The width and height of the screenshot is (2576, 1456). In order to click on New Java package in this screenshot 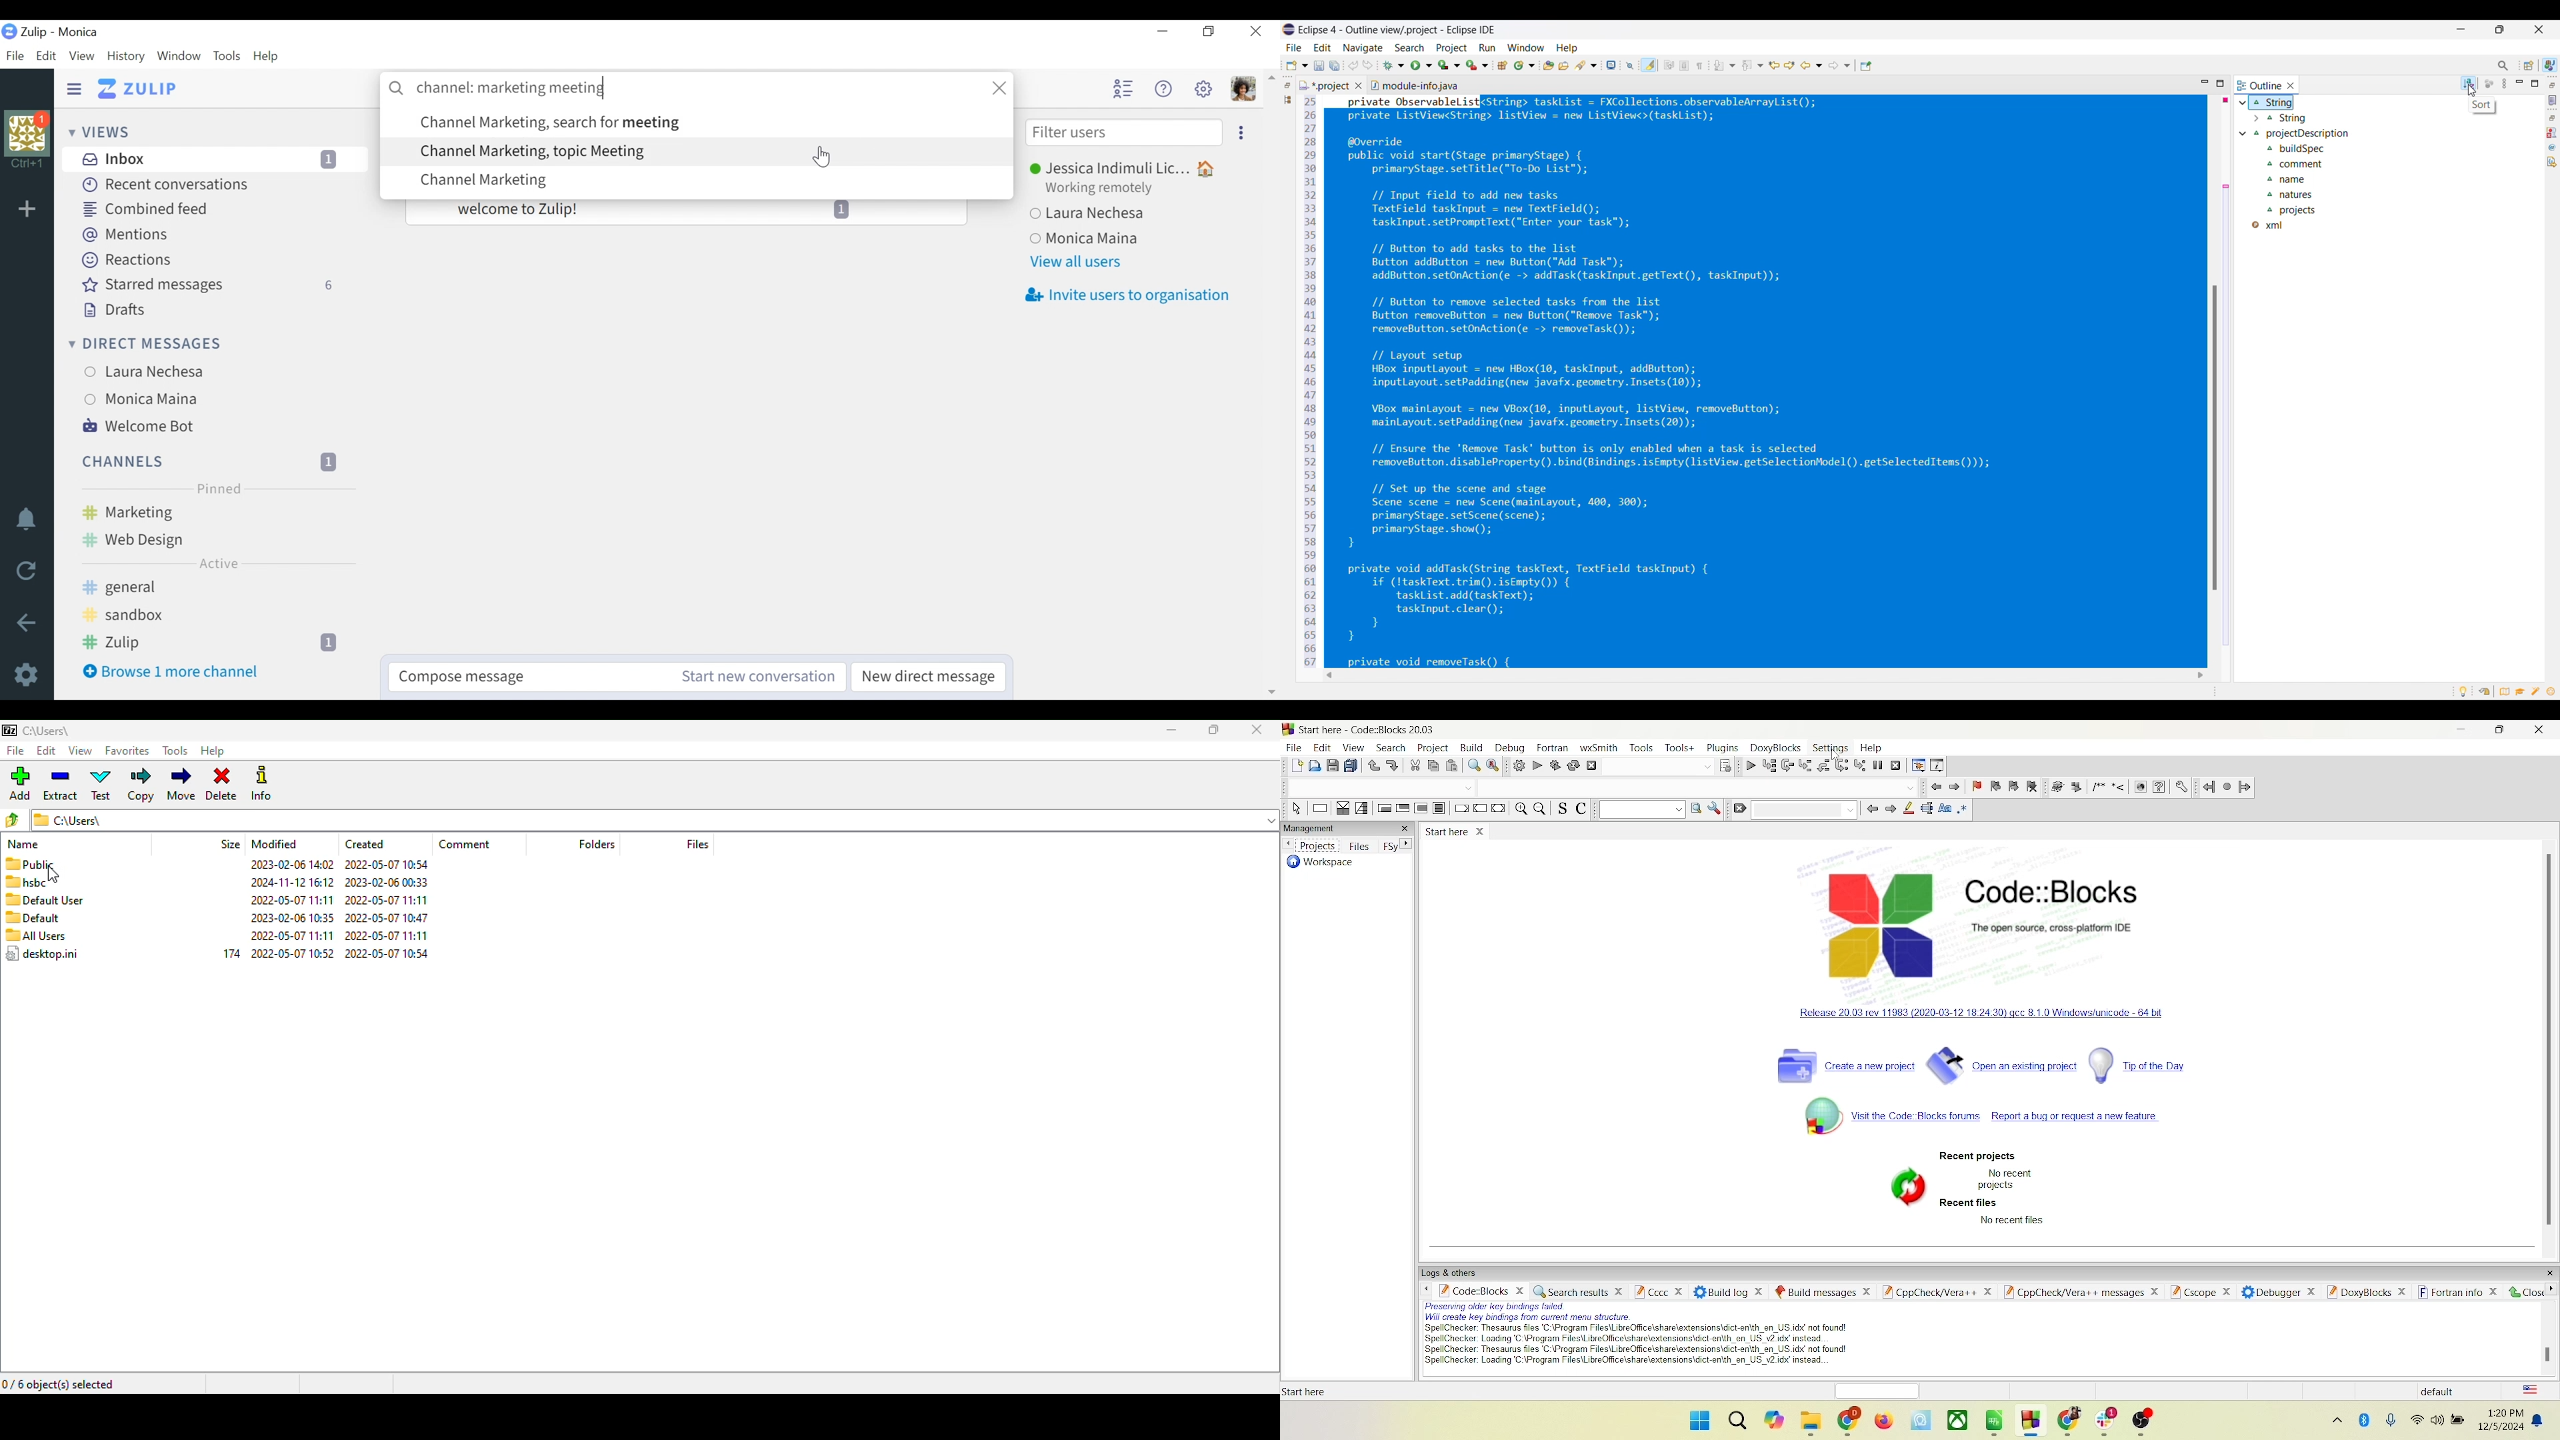, I will do `click(1502, 65)`.